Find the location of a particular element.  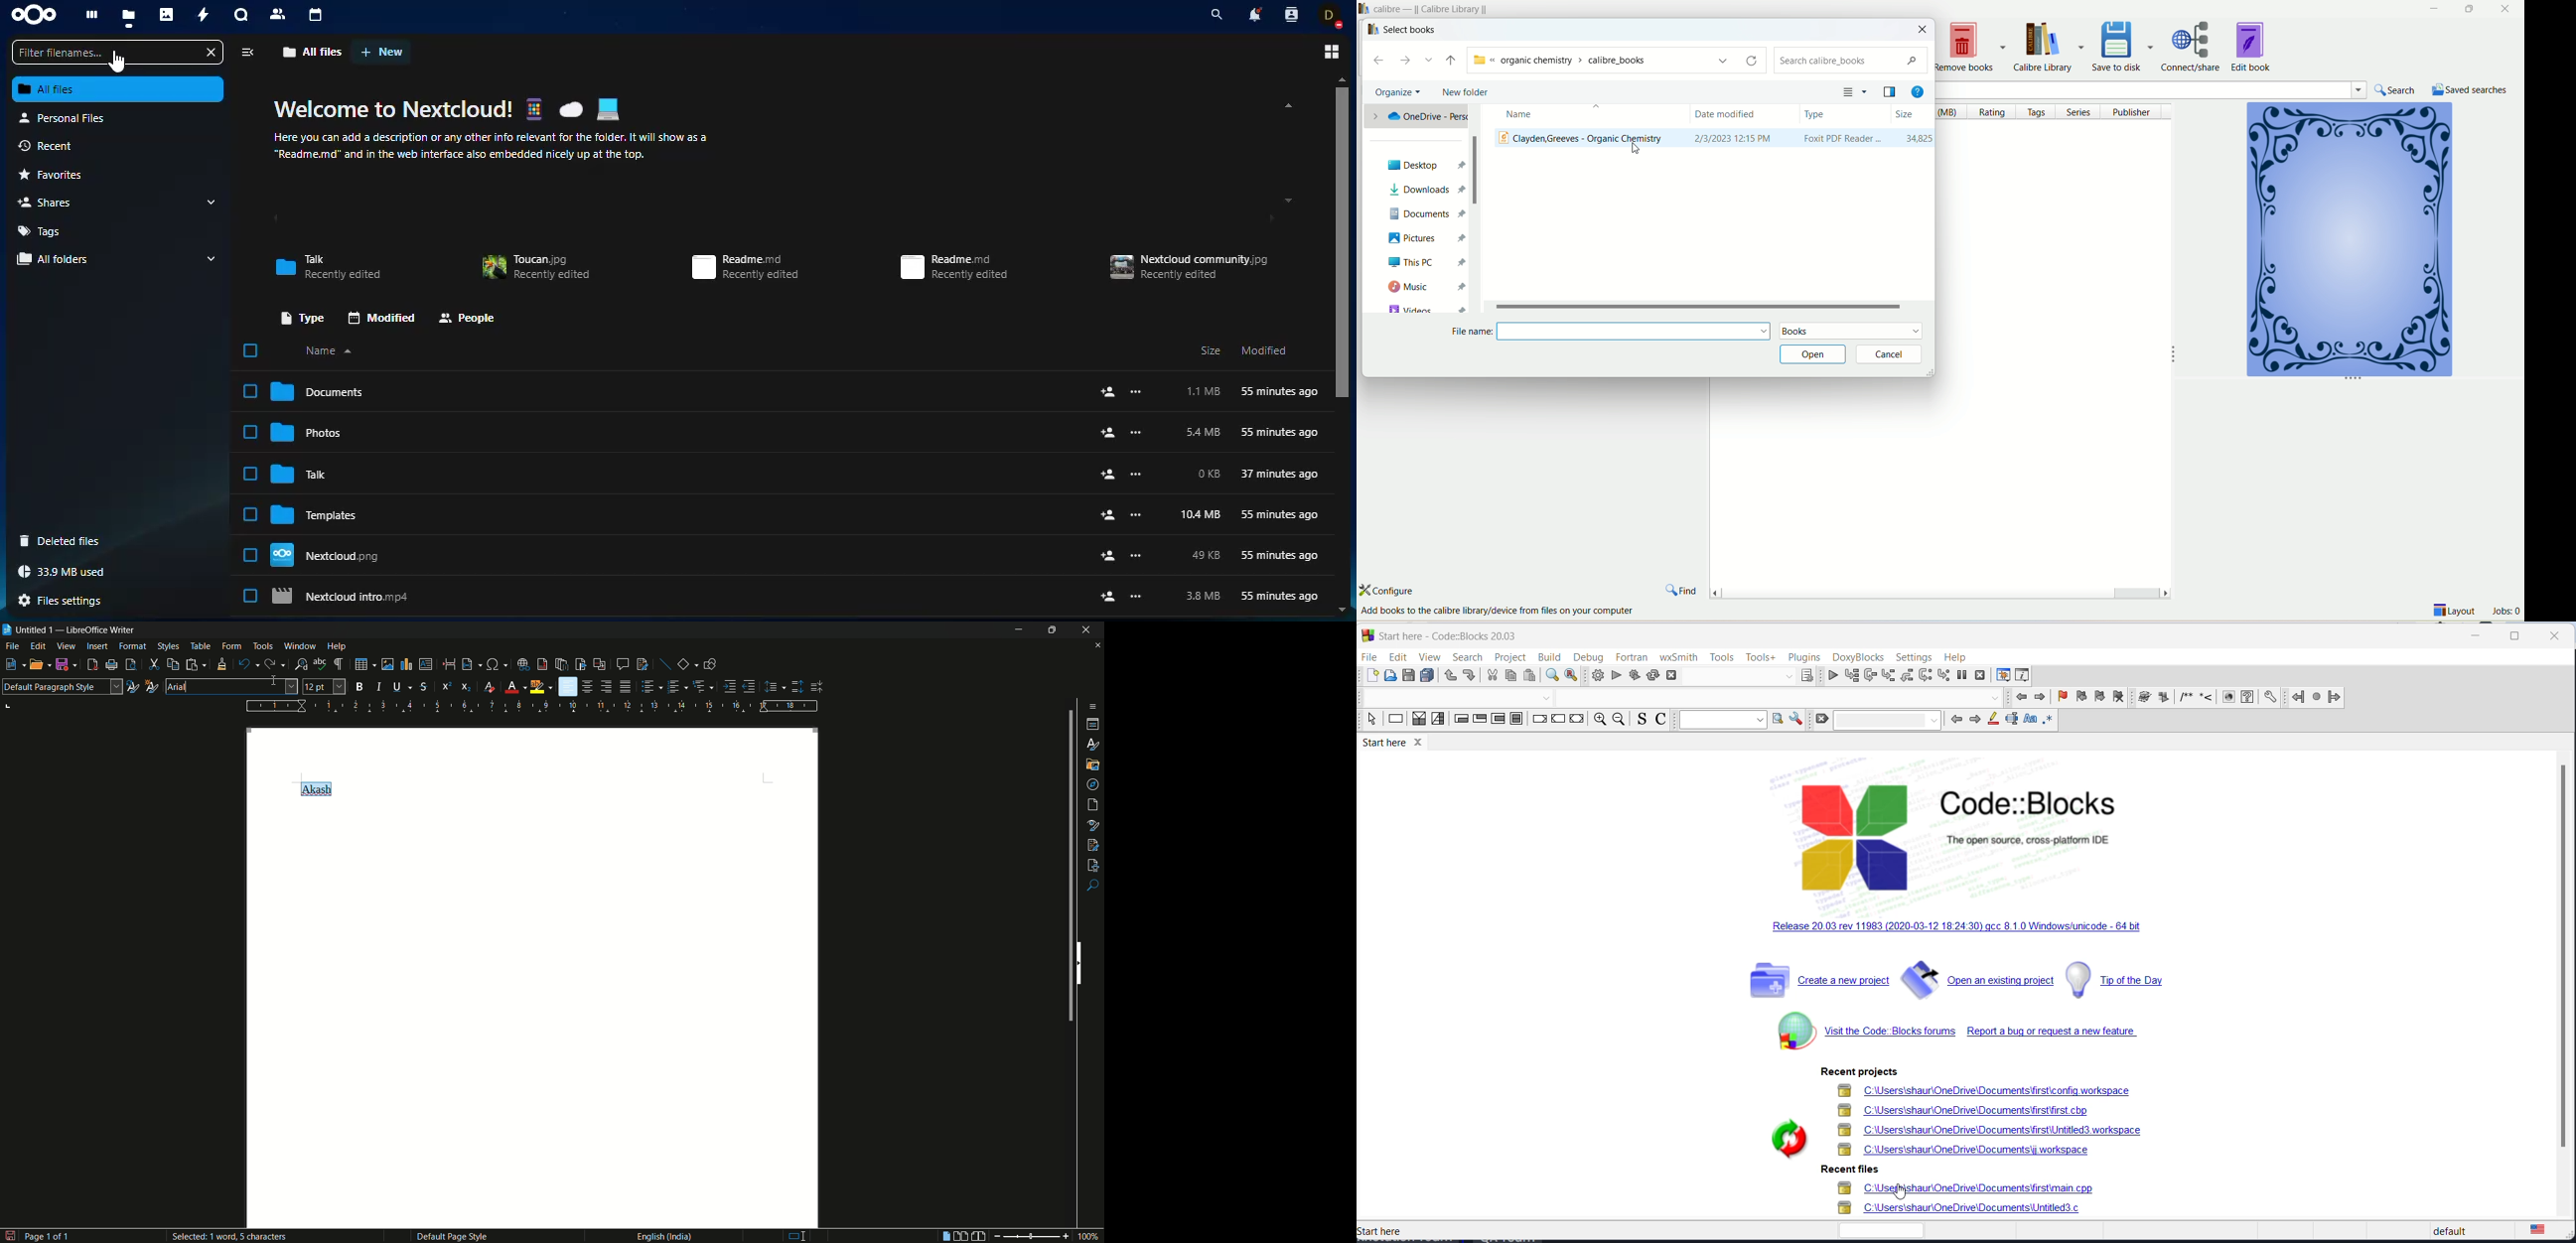

type is located at coordinates (298, 317).